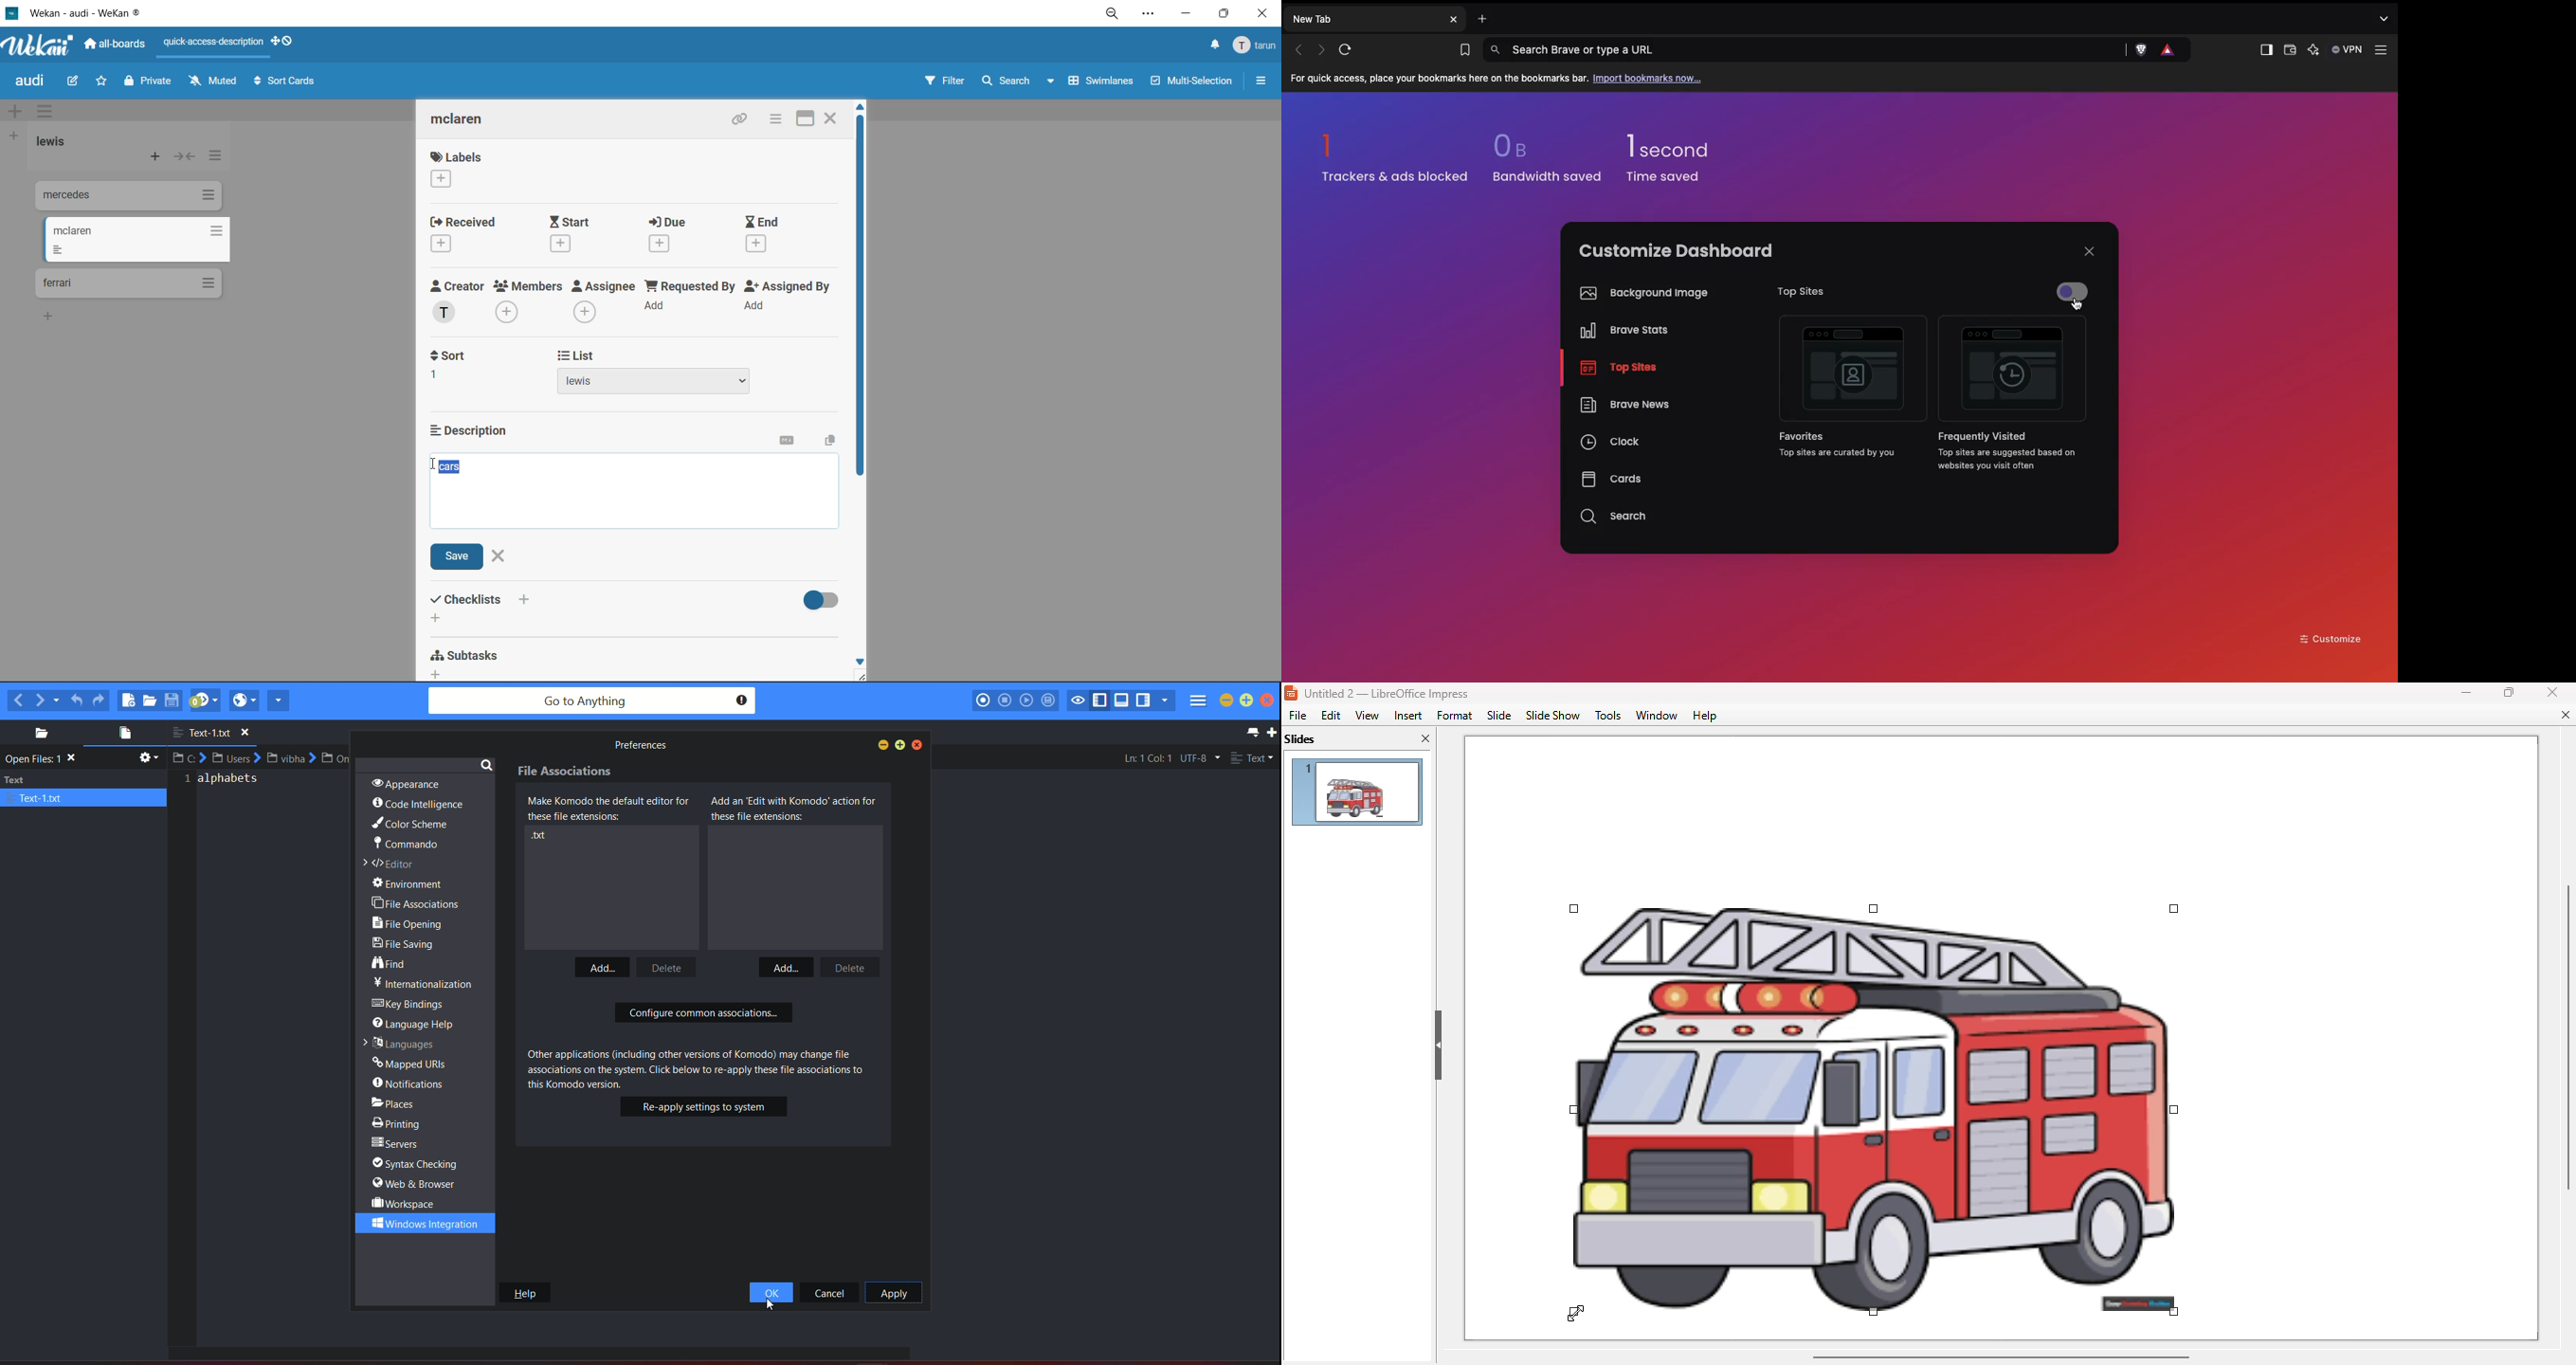  Describe the element at coordinates (791, 443) in the screenshot. I see `markdown` at that location.